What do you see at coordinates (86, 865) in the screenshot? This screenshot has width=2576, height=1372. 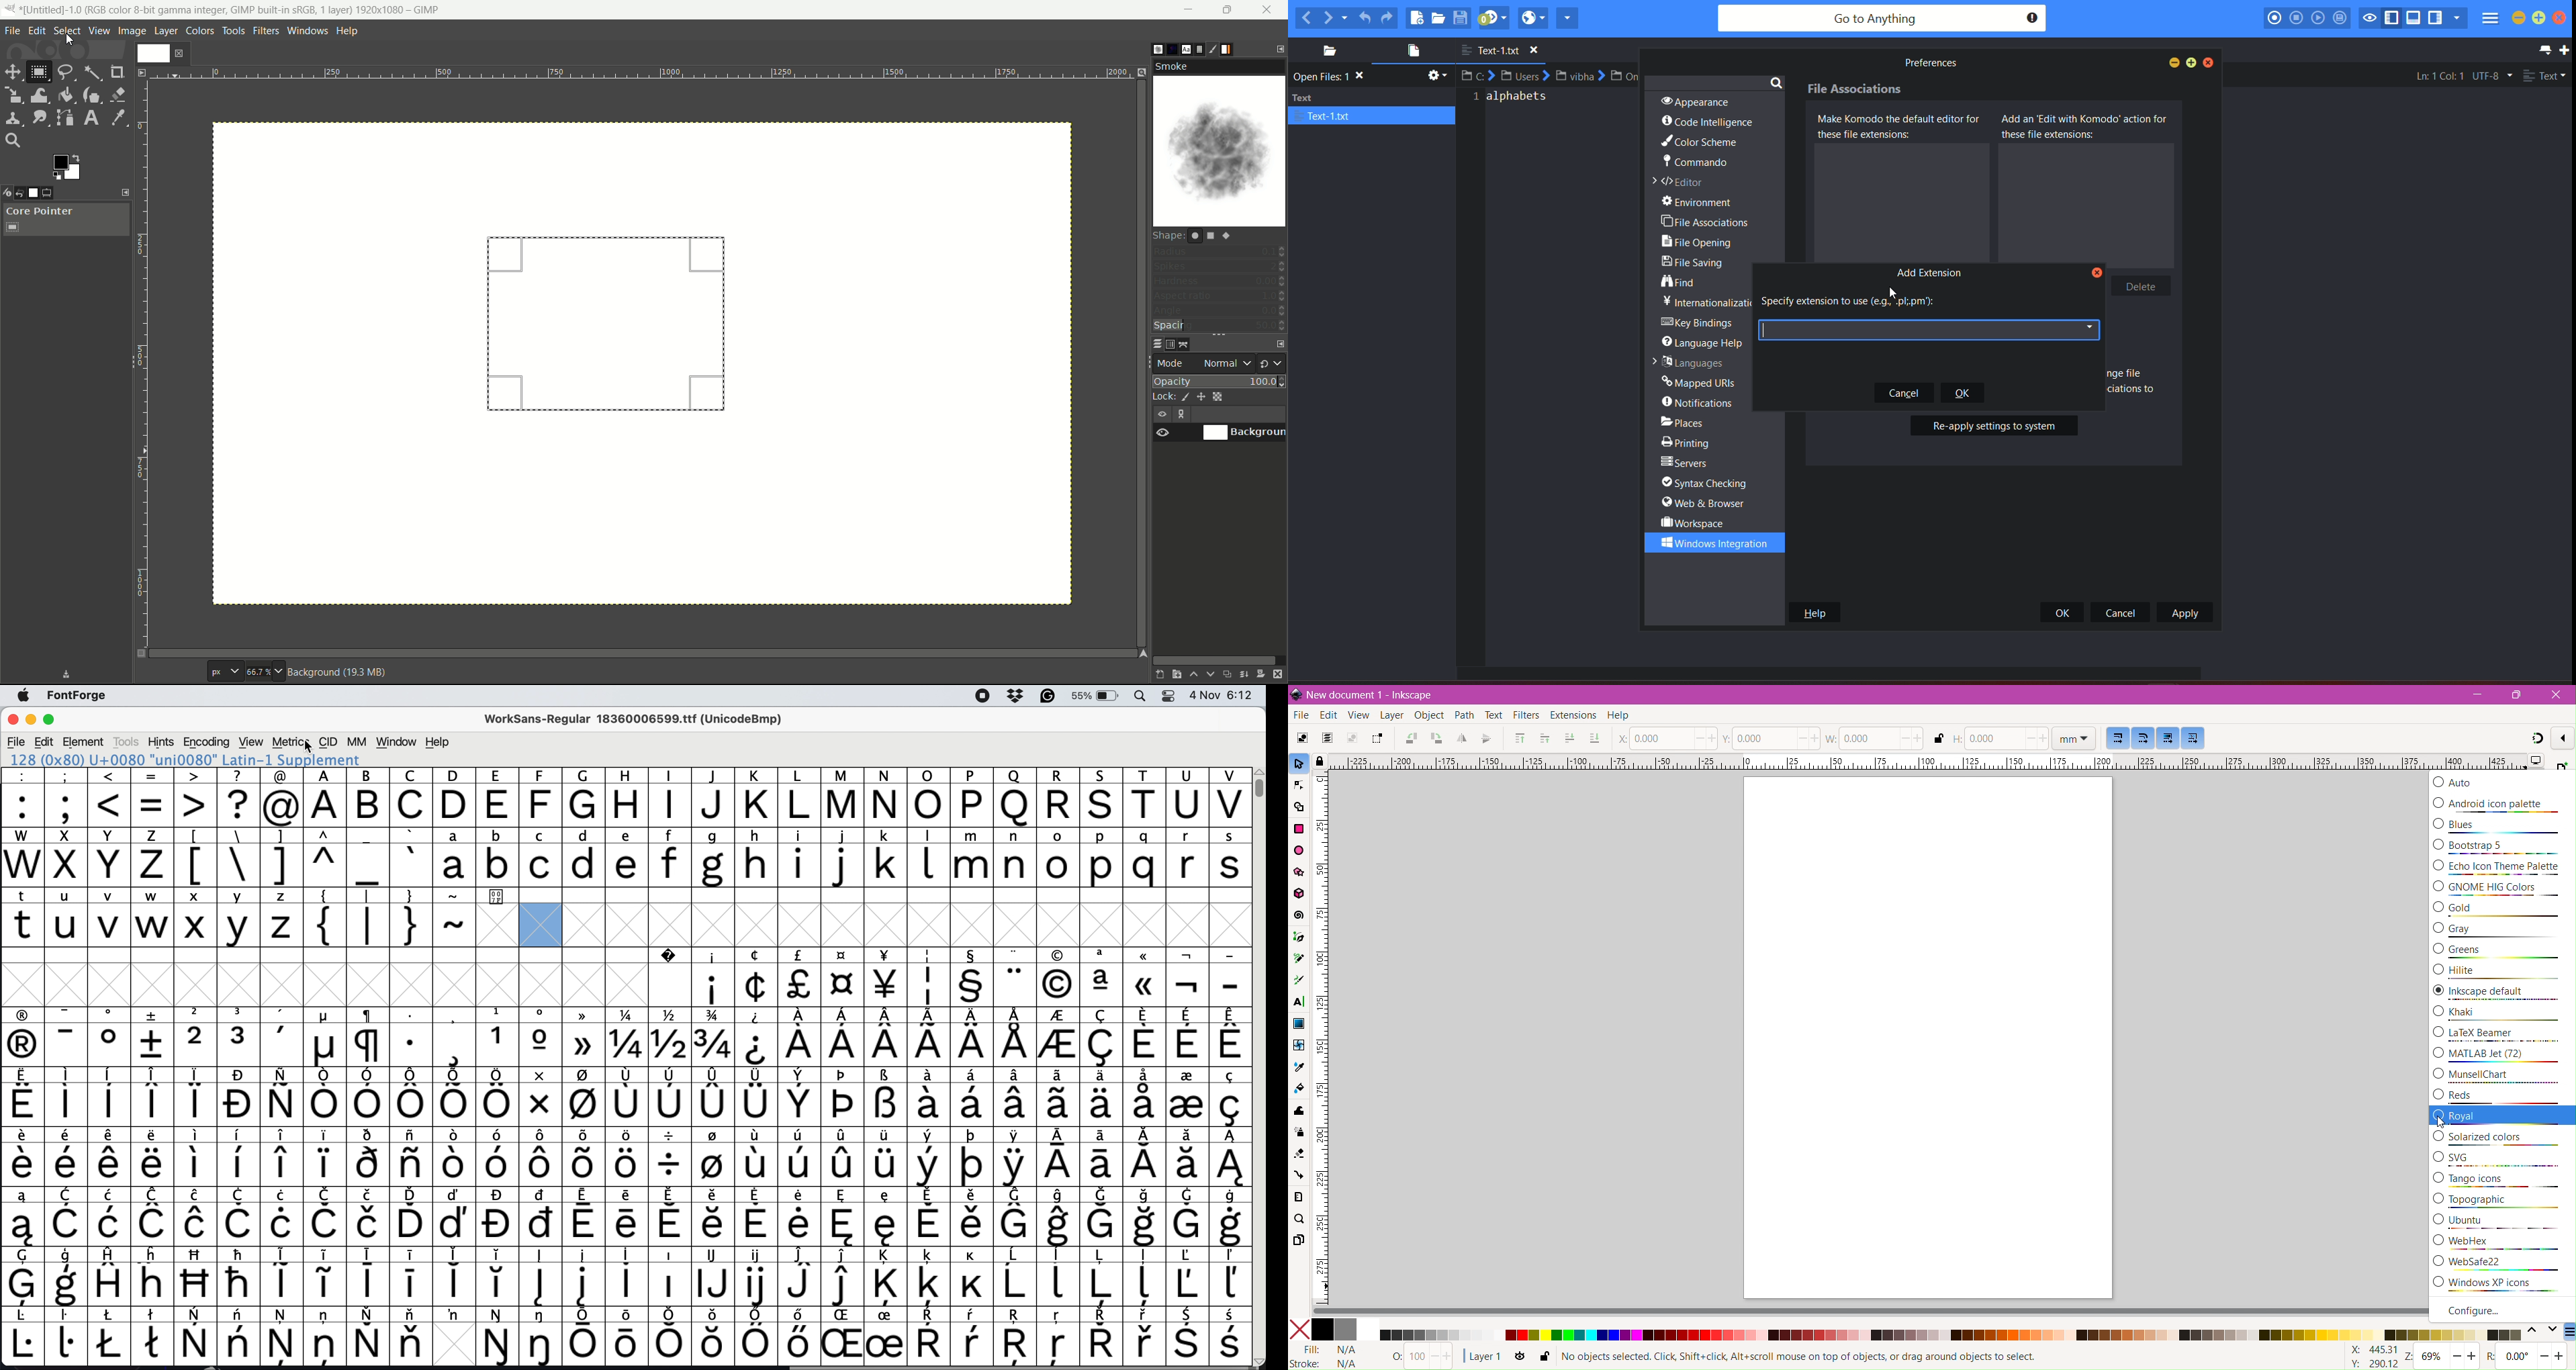 I see `uppercase letters` at bounding box center [86, 865].